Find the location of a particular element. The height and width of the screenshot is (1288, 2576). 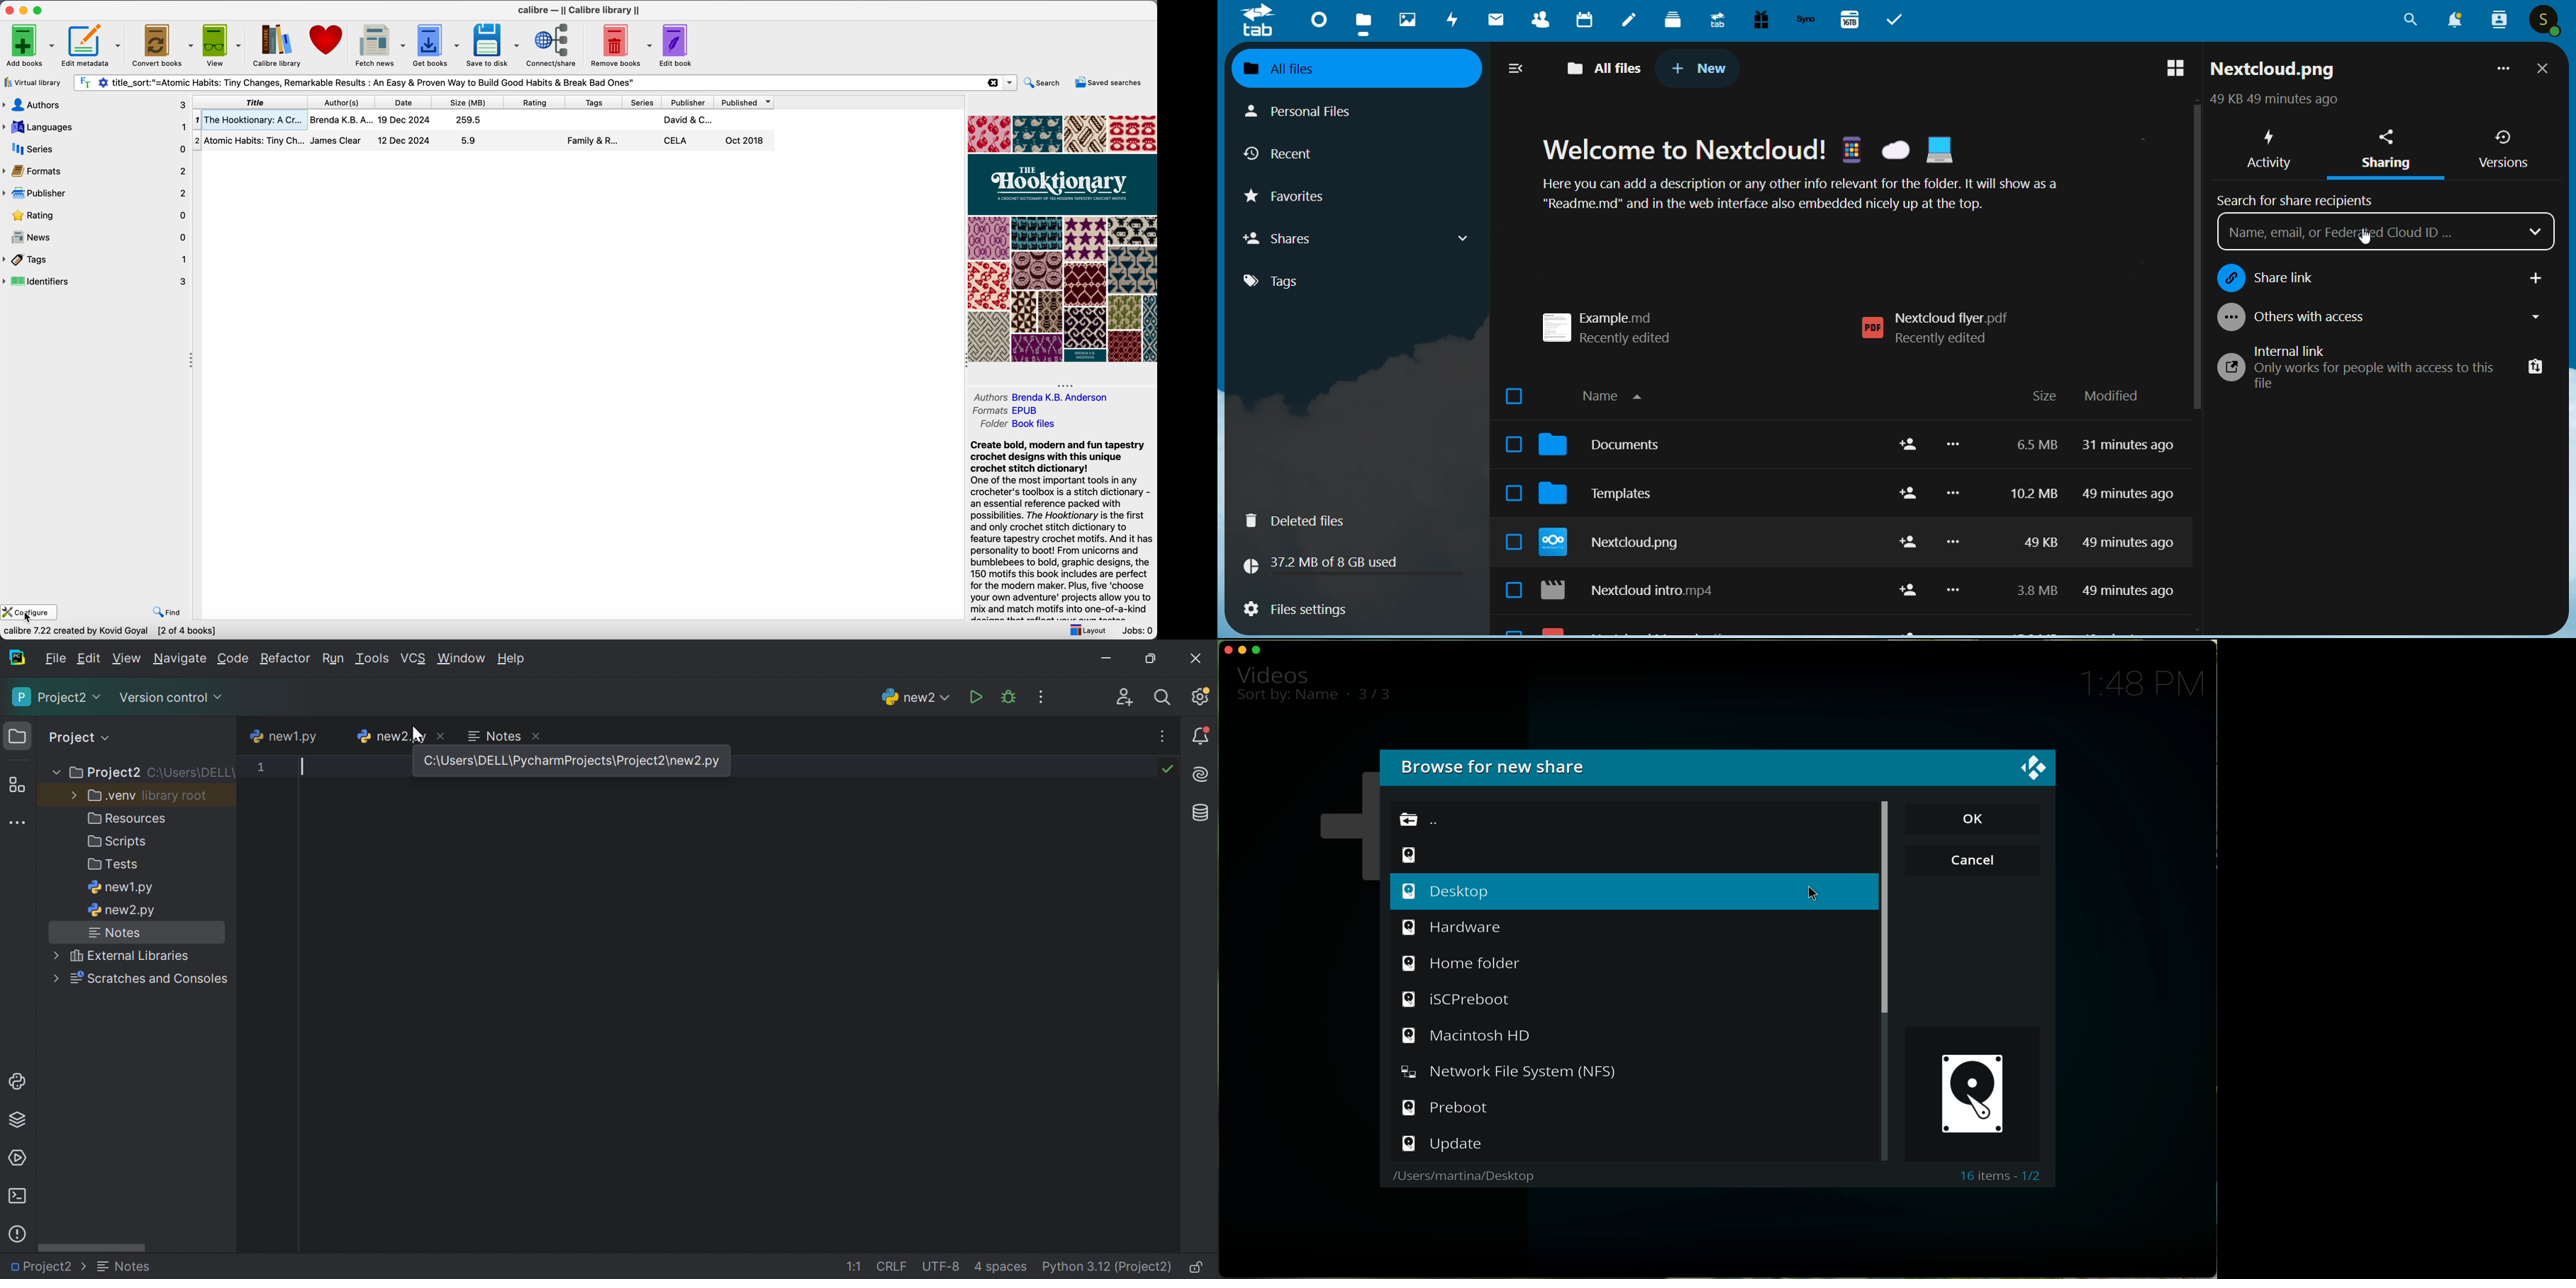

VCS is located at coordinates (413, 658).